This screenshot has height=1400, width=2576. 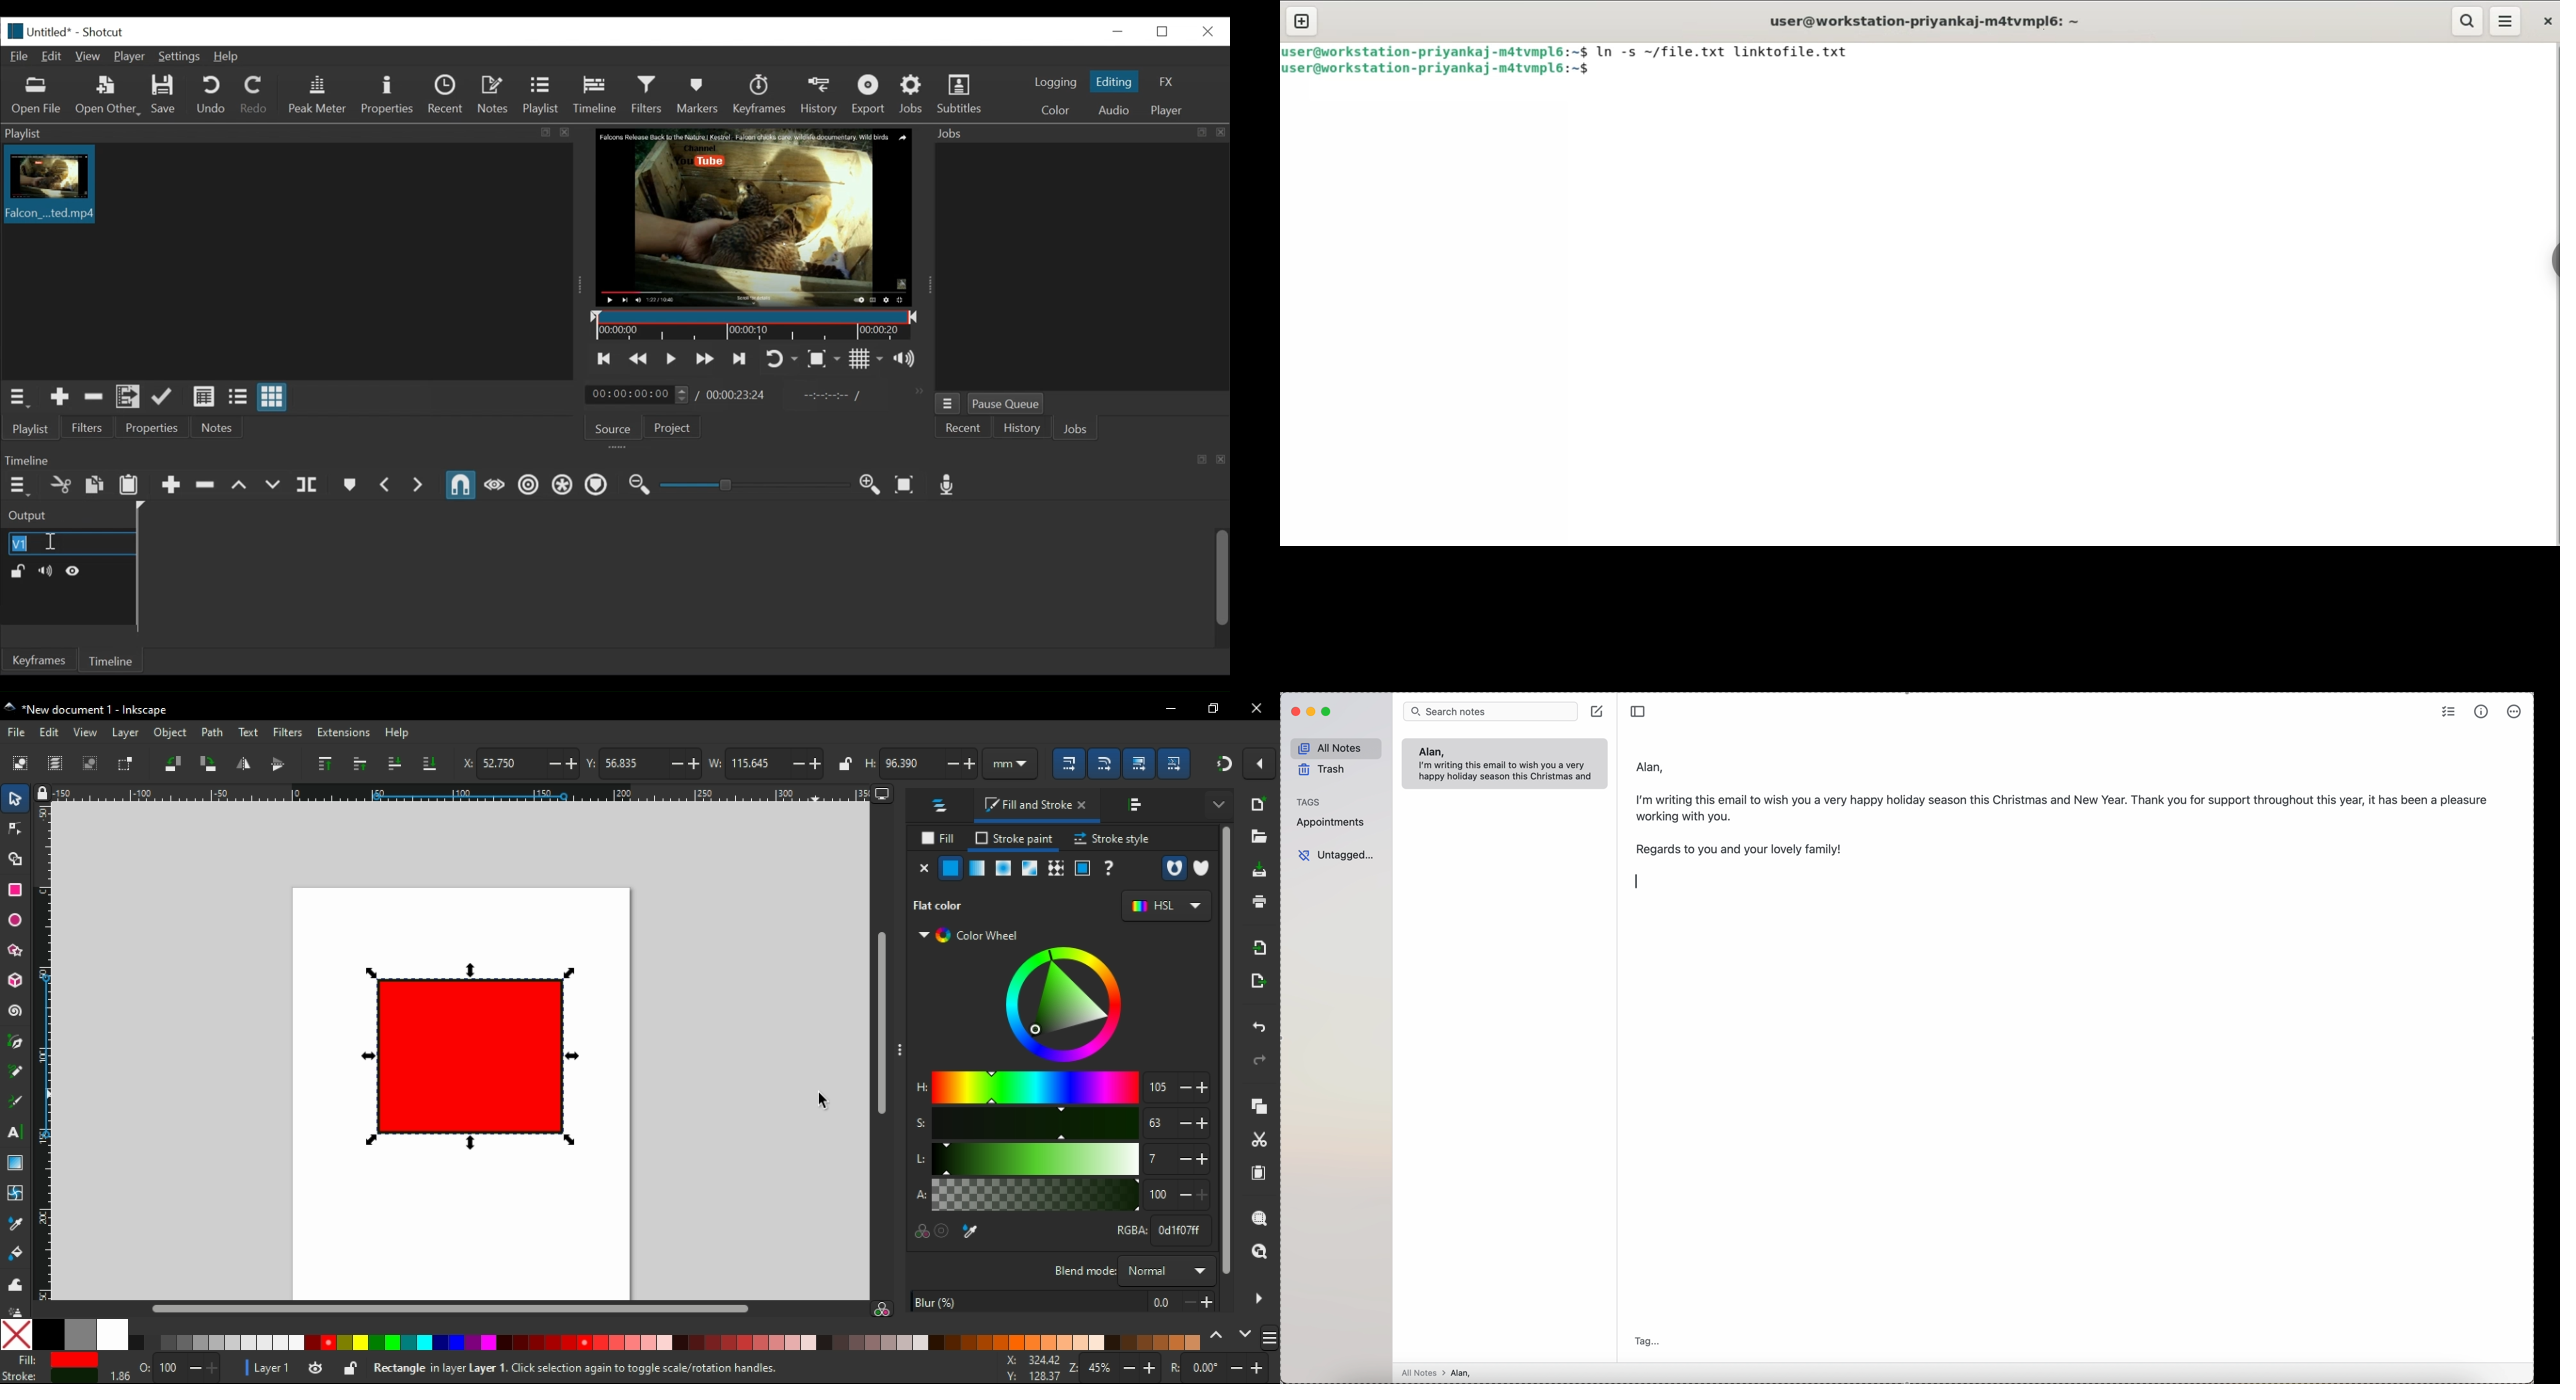 I want to click on unset paint, so click(x=1109, y=868).